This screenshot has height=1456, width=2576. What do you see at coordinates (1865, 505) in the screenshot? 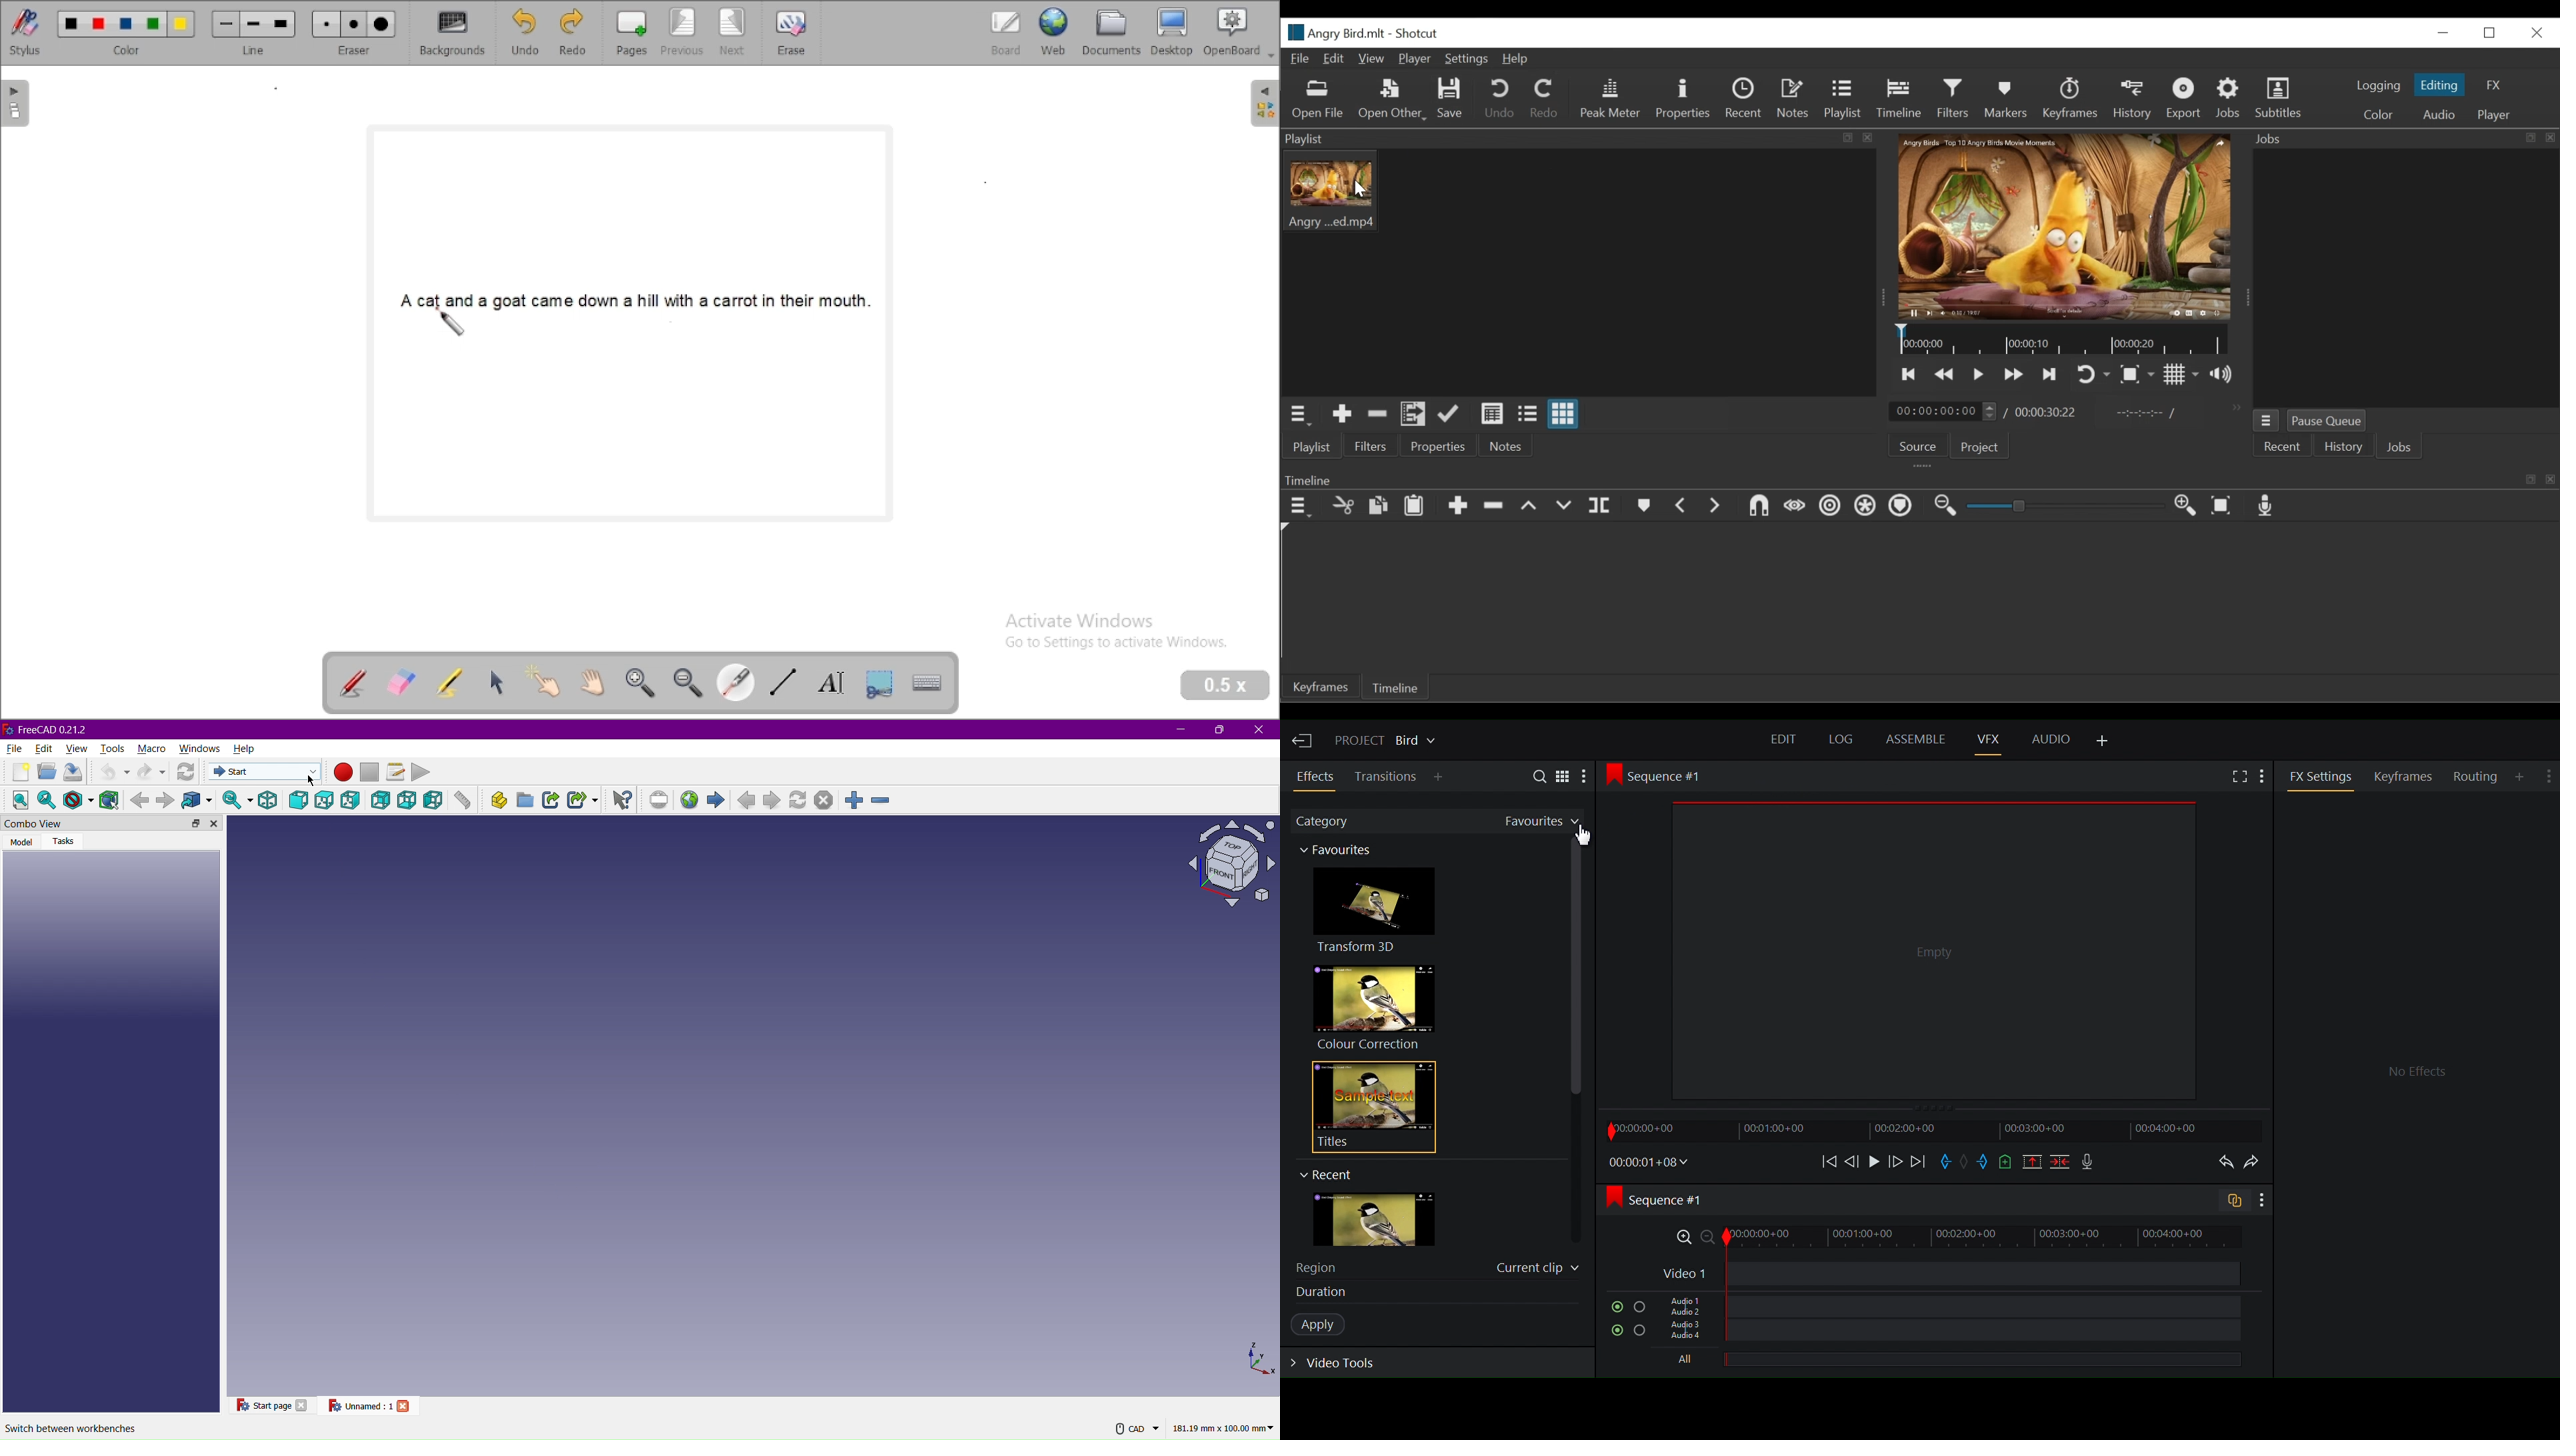
I see `Ripple all tracks` at bounding box center [1865, 505].